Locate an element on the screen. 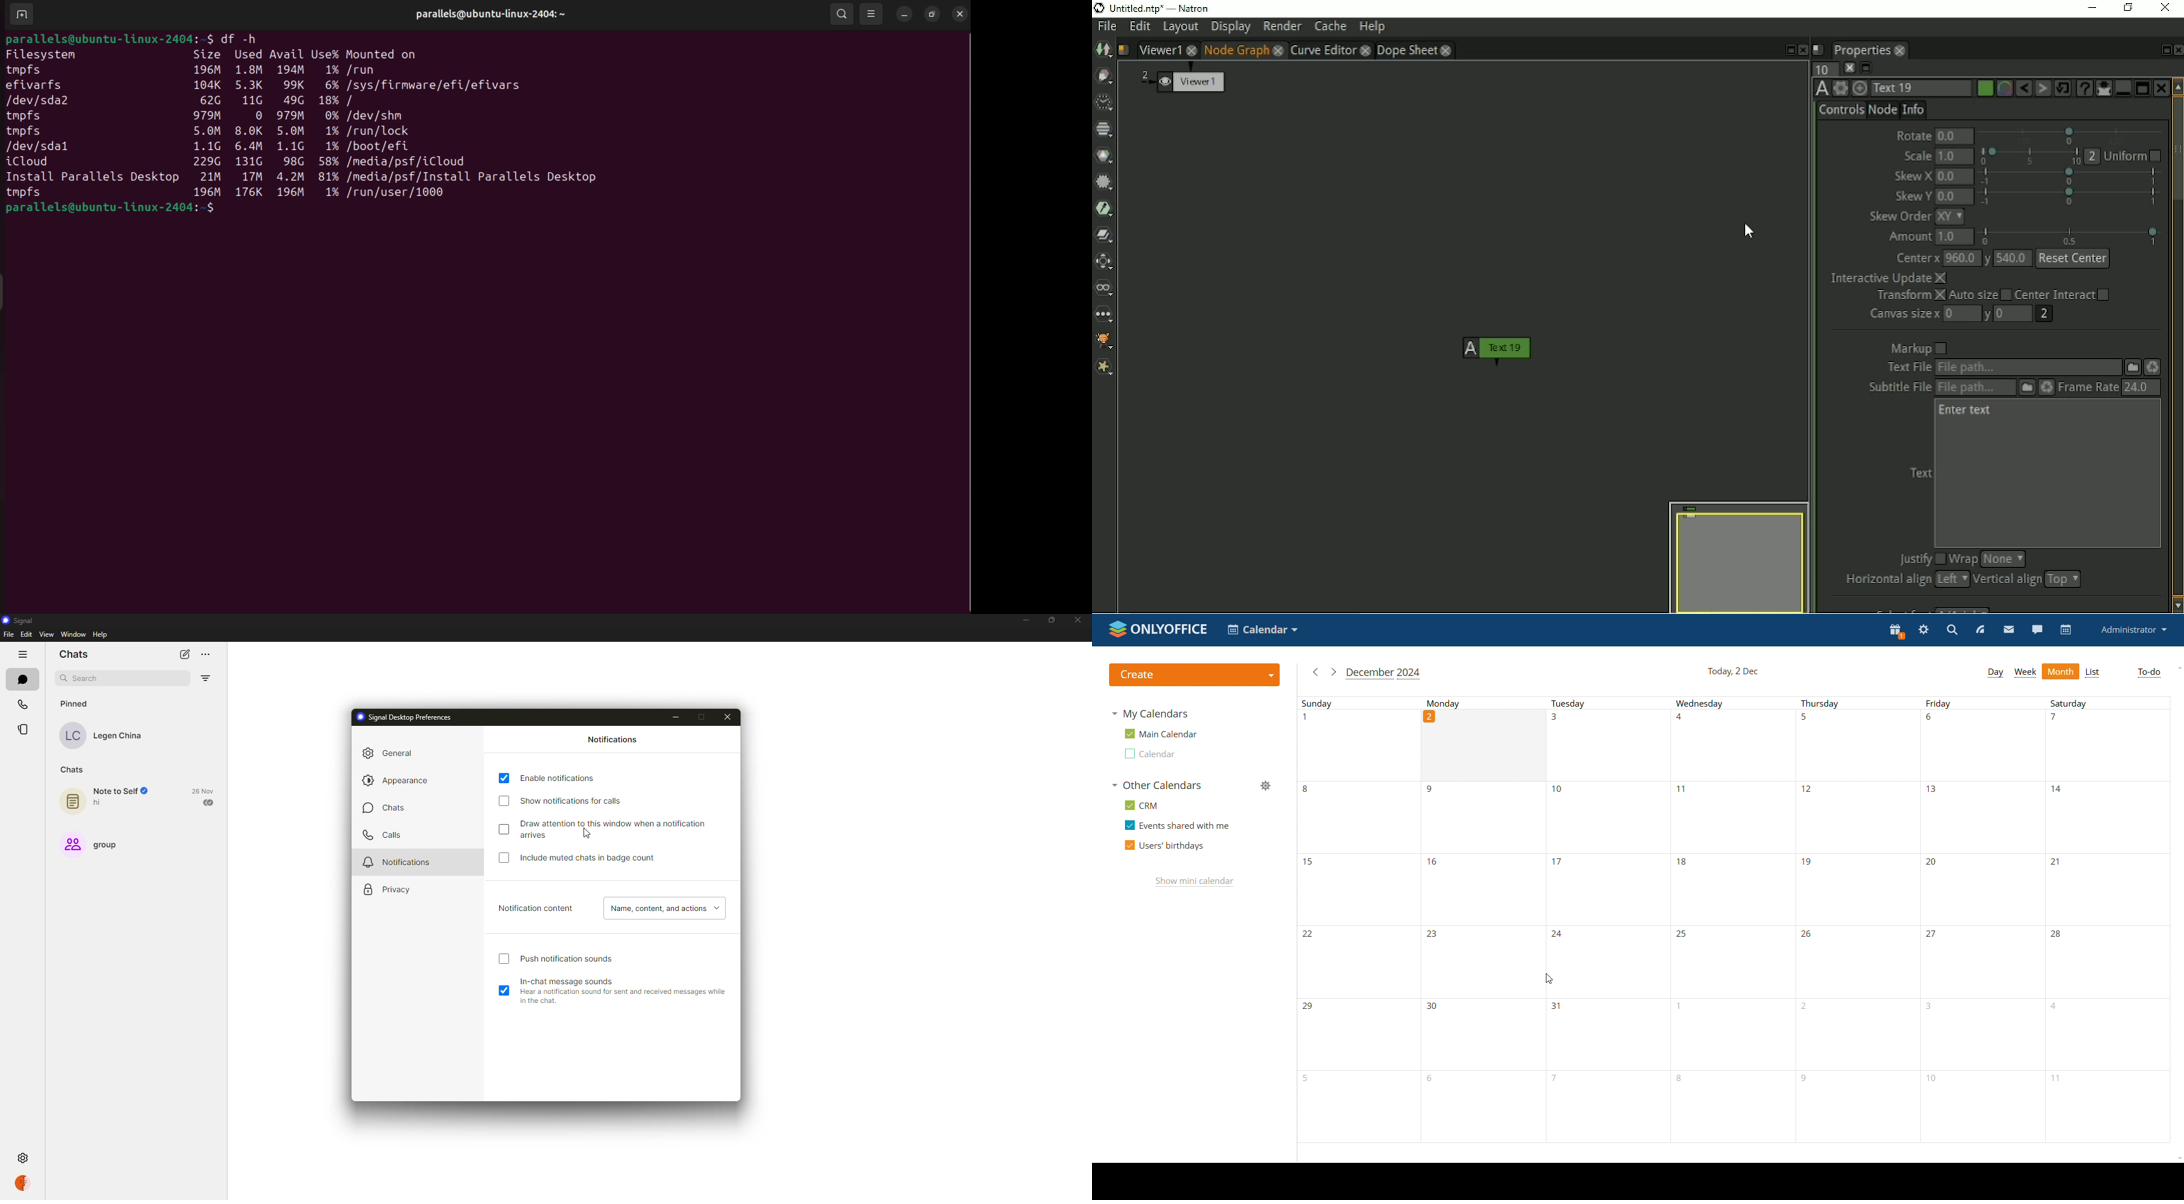 This screenshot has height=1204, width=2184. cursor is located at coordinates (1549, 980).